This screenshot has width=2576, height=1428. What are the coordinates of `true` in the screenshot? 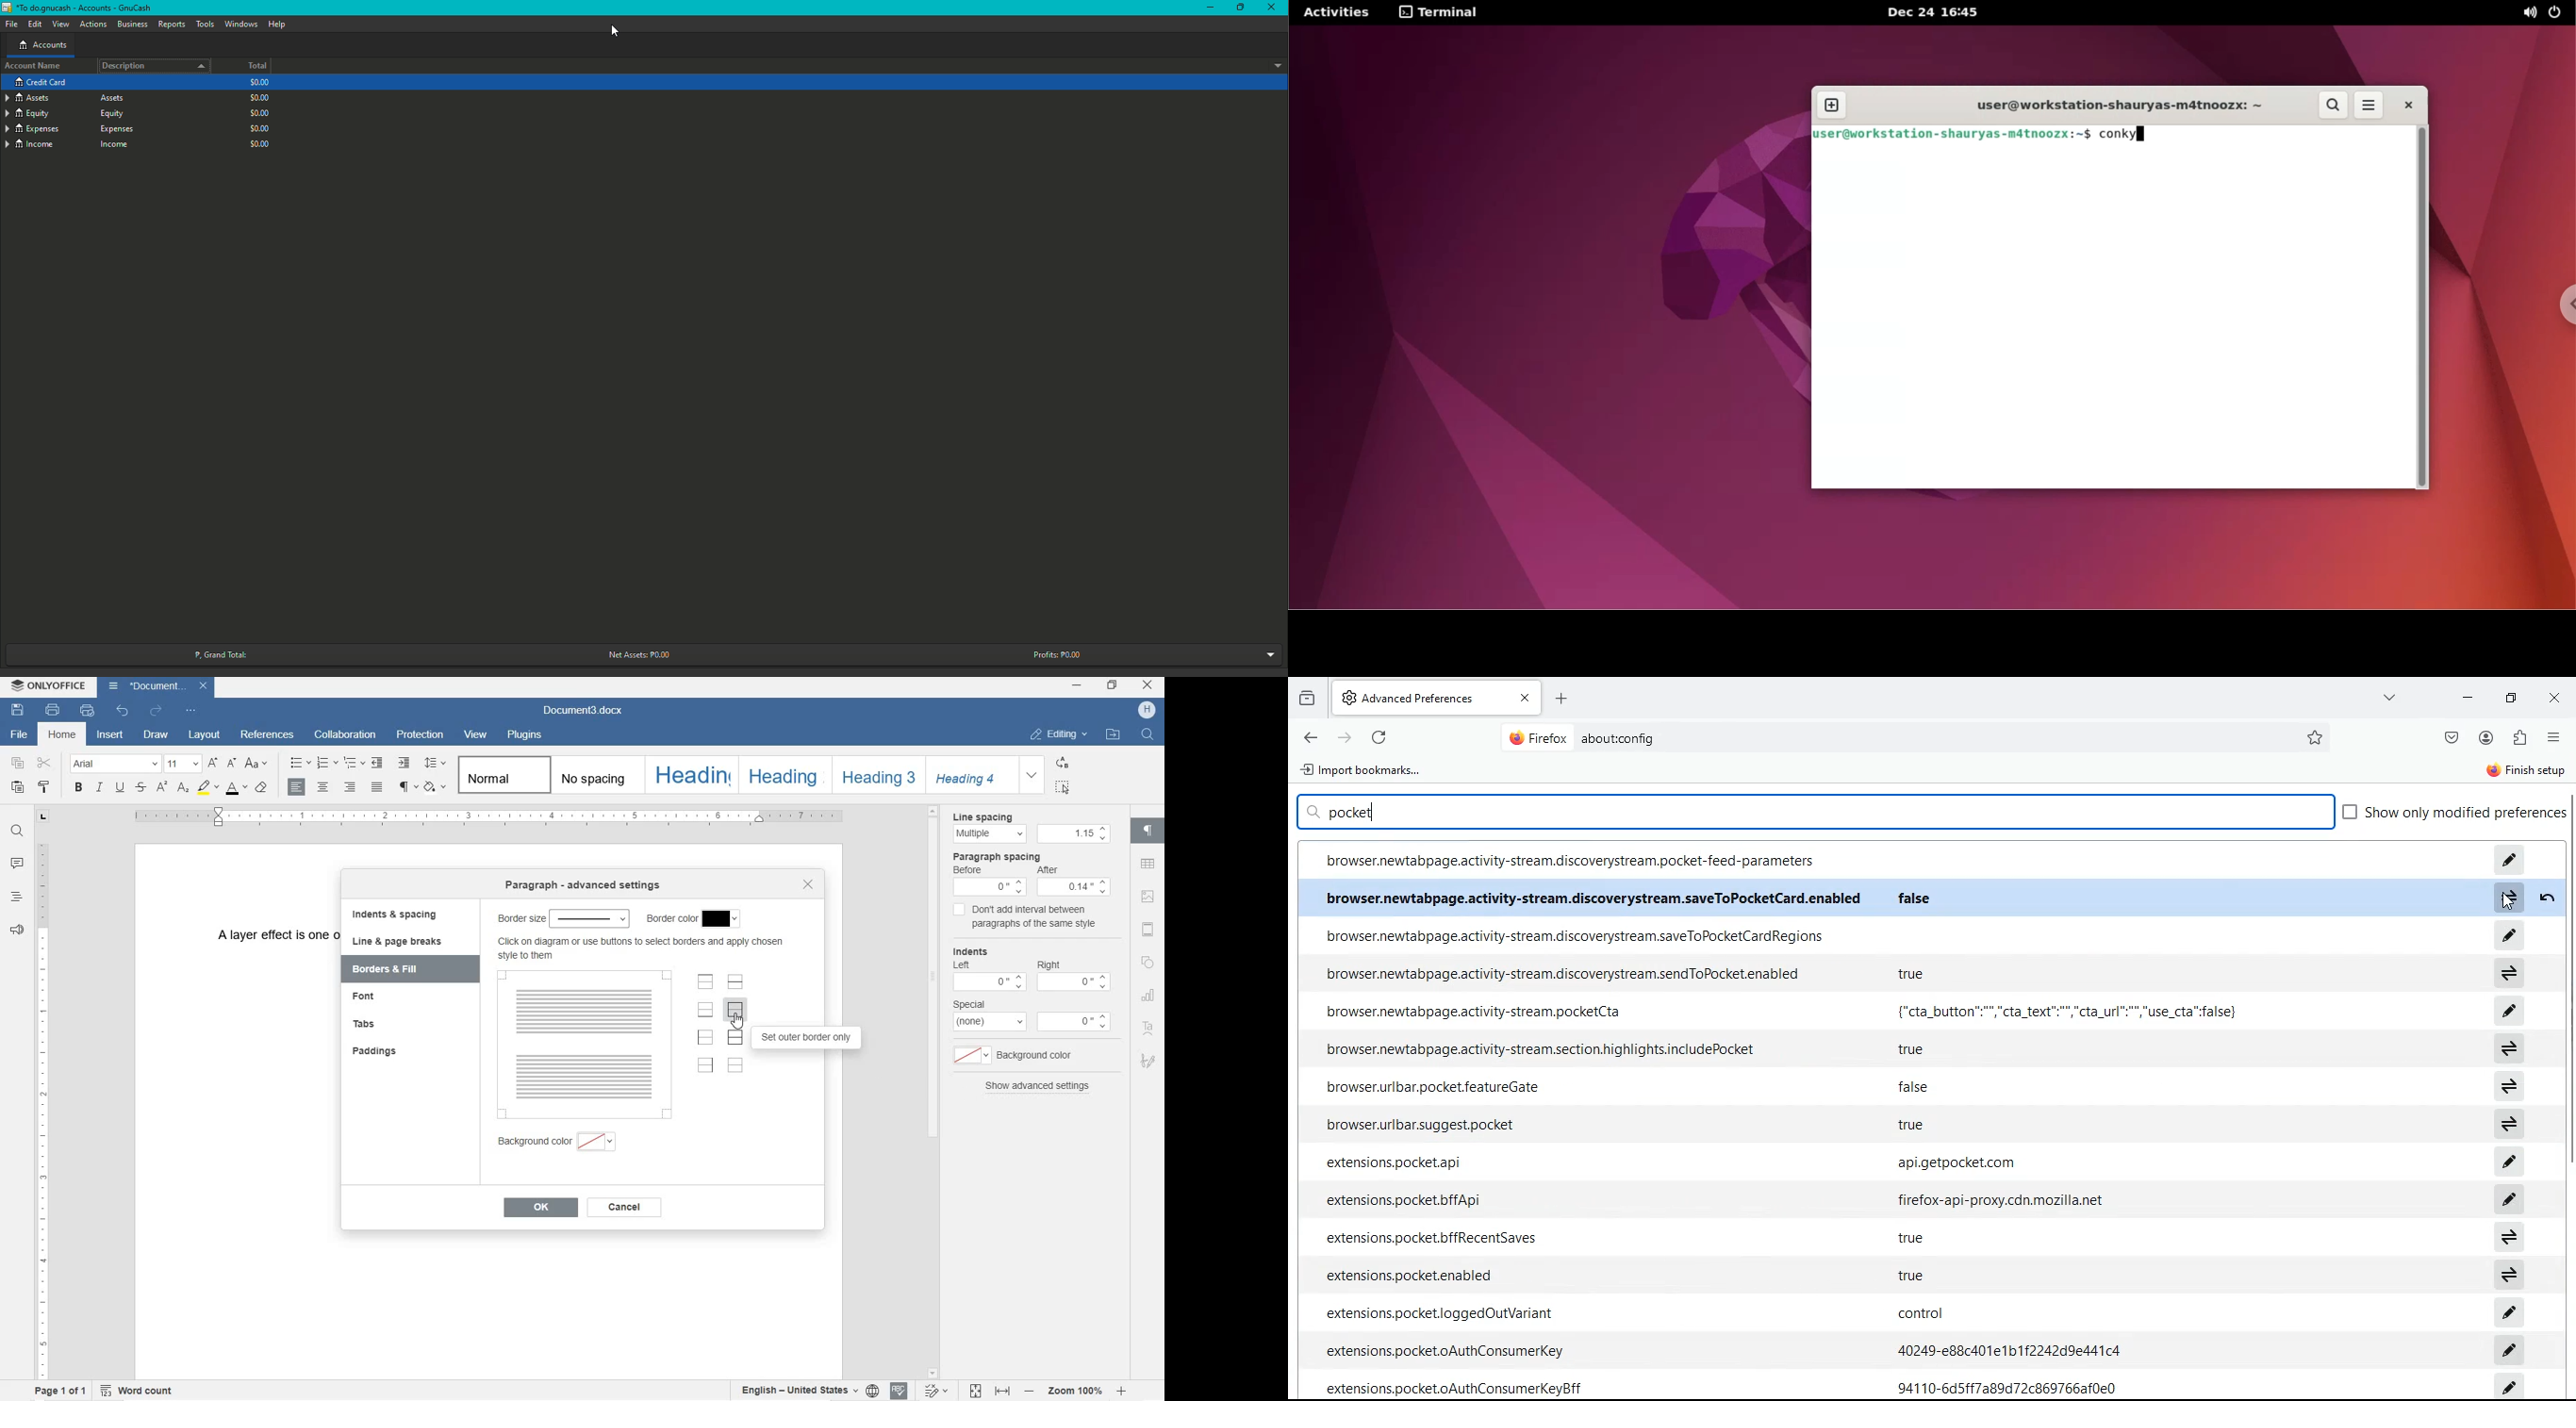 It's located at (1911, 1238).